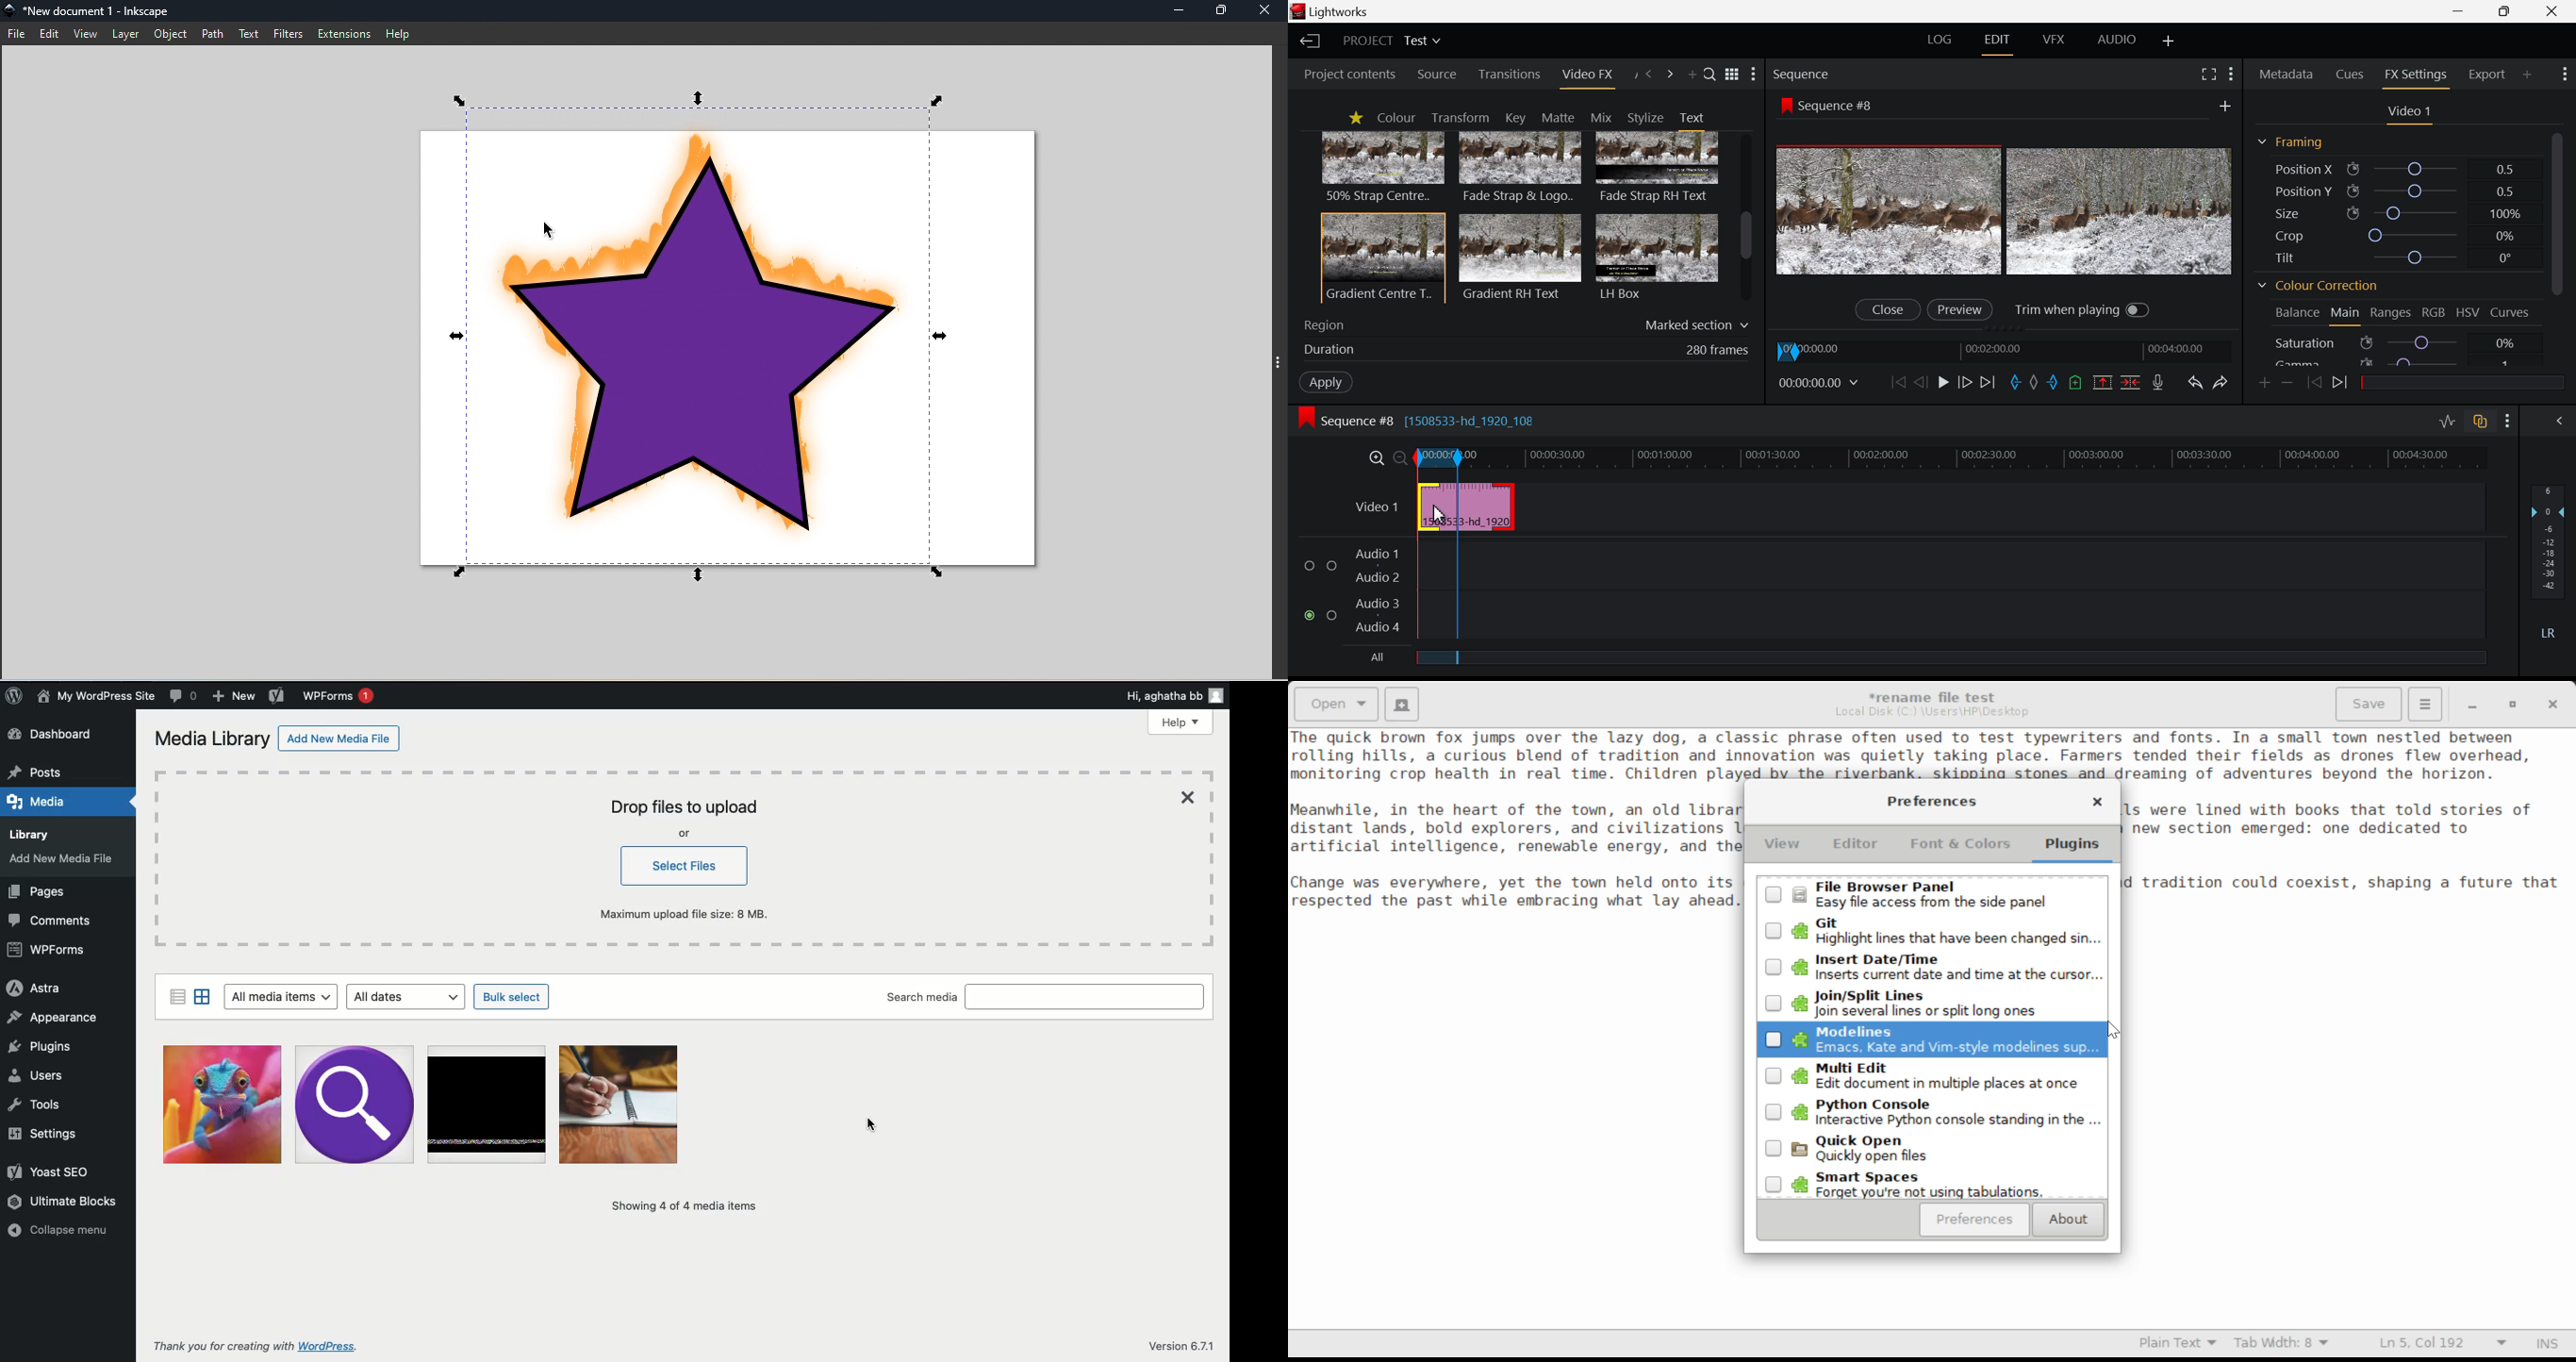 The image size is (2576, 1372). What do you see at coordinates (2121, 38) in the screenshot?
I see `AUDIO Layout` at bounding box center [2121, 38].